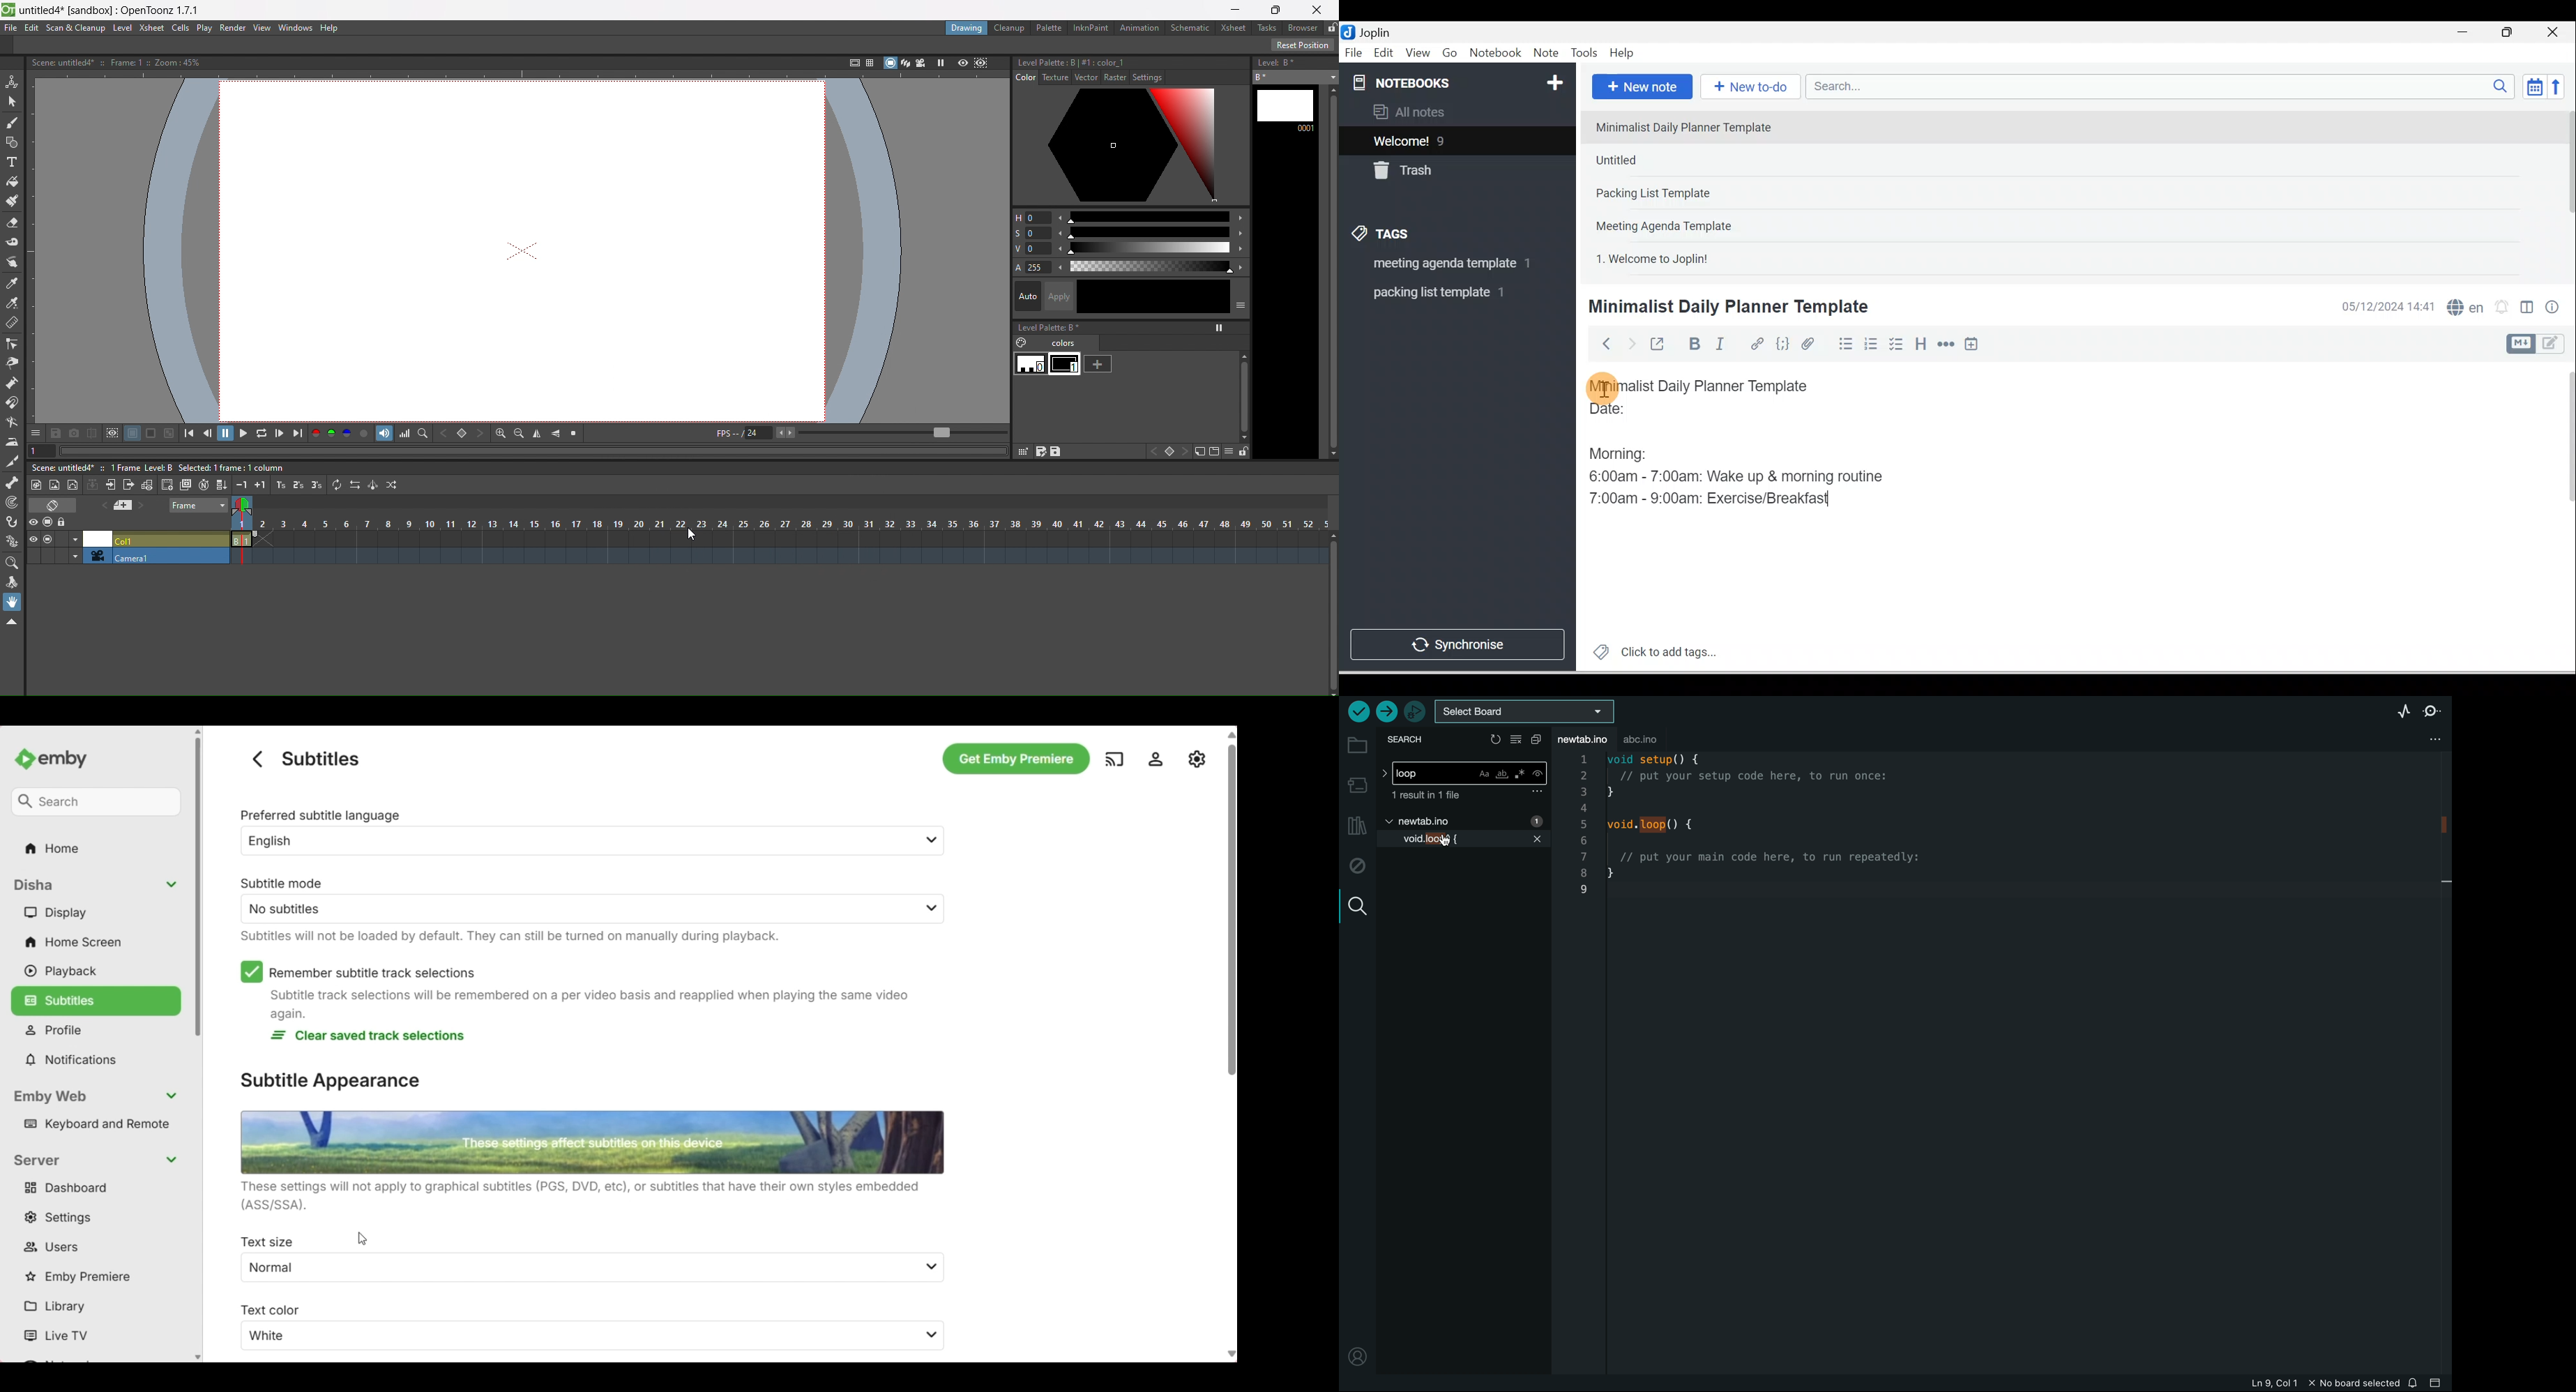 This screenshot has width=2576, height=1400. What do you see at coordinates (1584, 53) in the screenshot?
I see `Tools` at bounding box center [1584, 53].